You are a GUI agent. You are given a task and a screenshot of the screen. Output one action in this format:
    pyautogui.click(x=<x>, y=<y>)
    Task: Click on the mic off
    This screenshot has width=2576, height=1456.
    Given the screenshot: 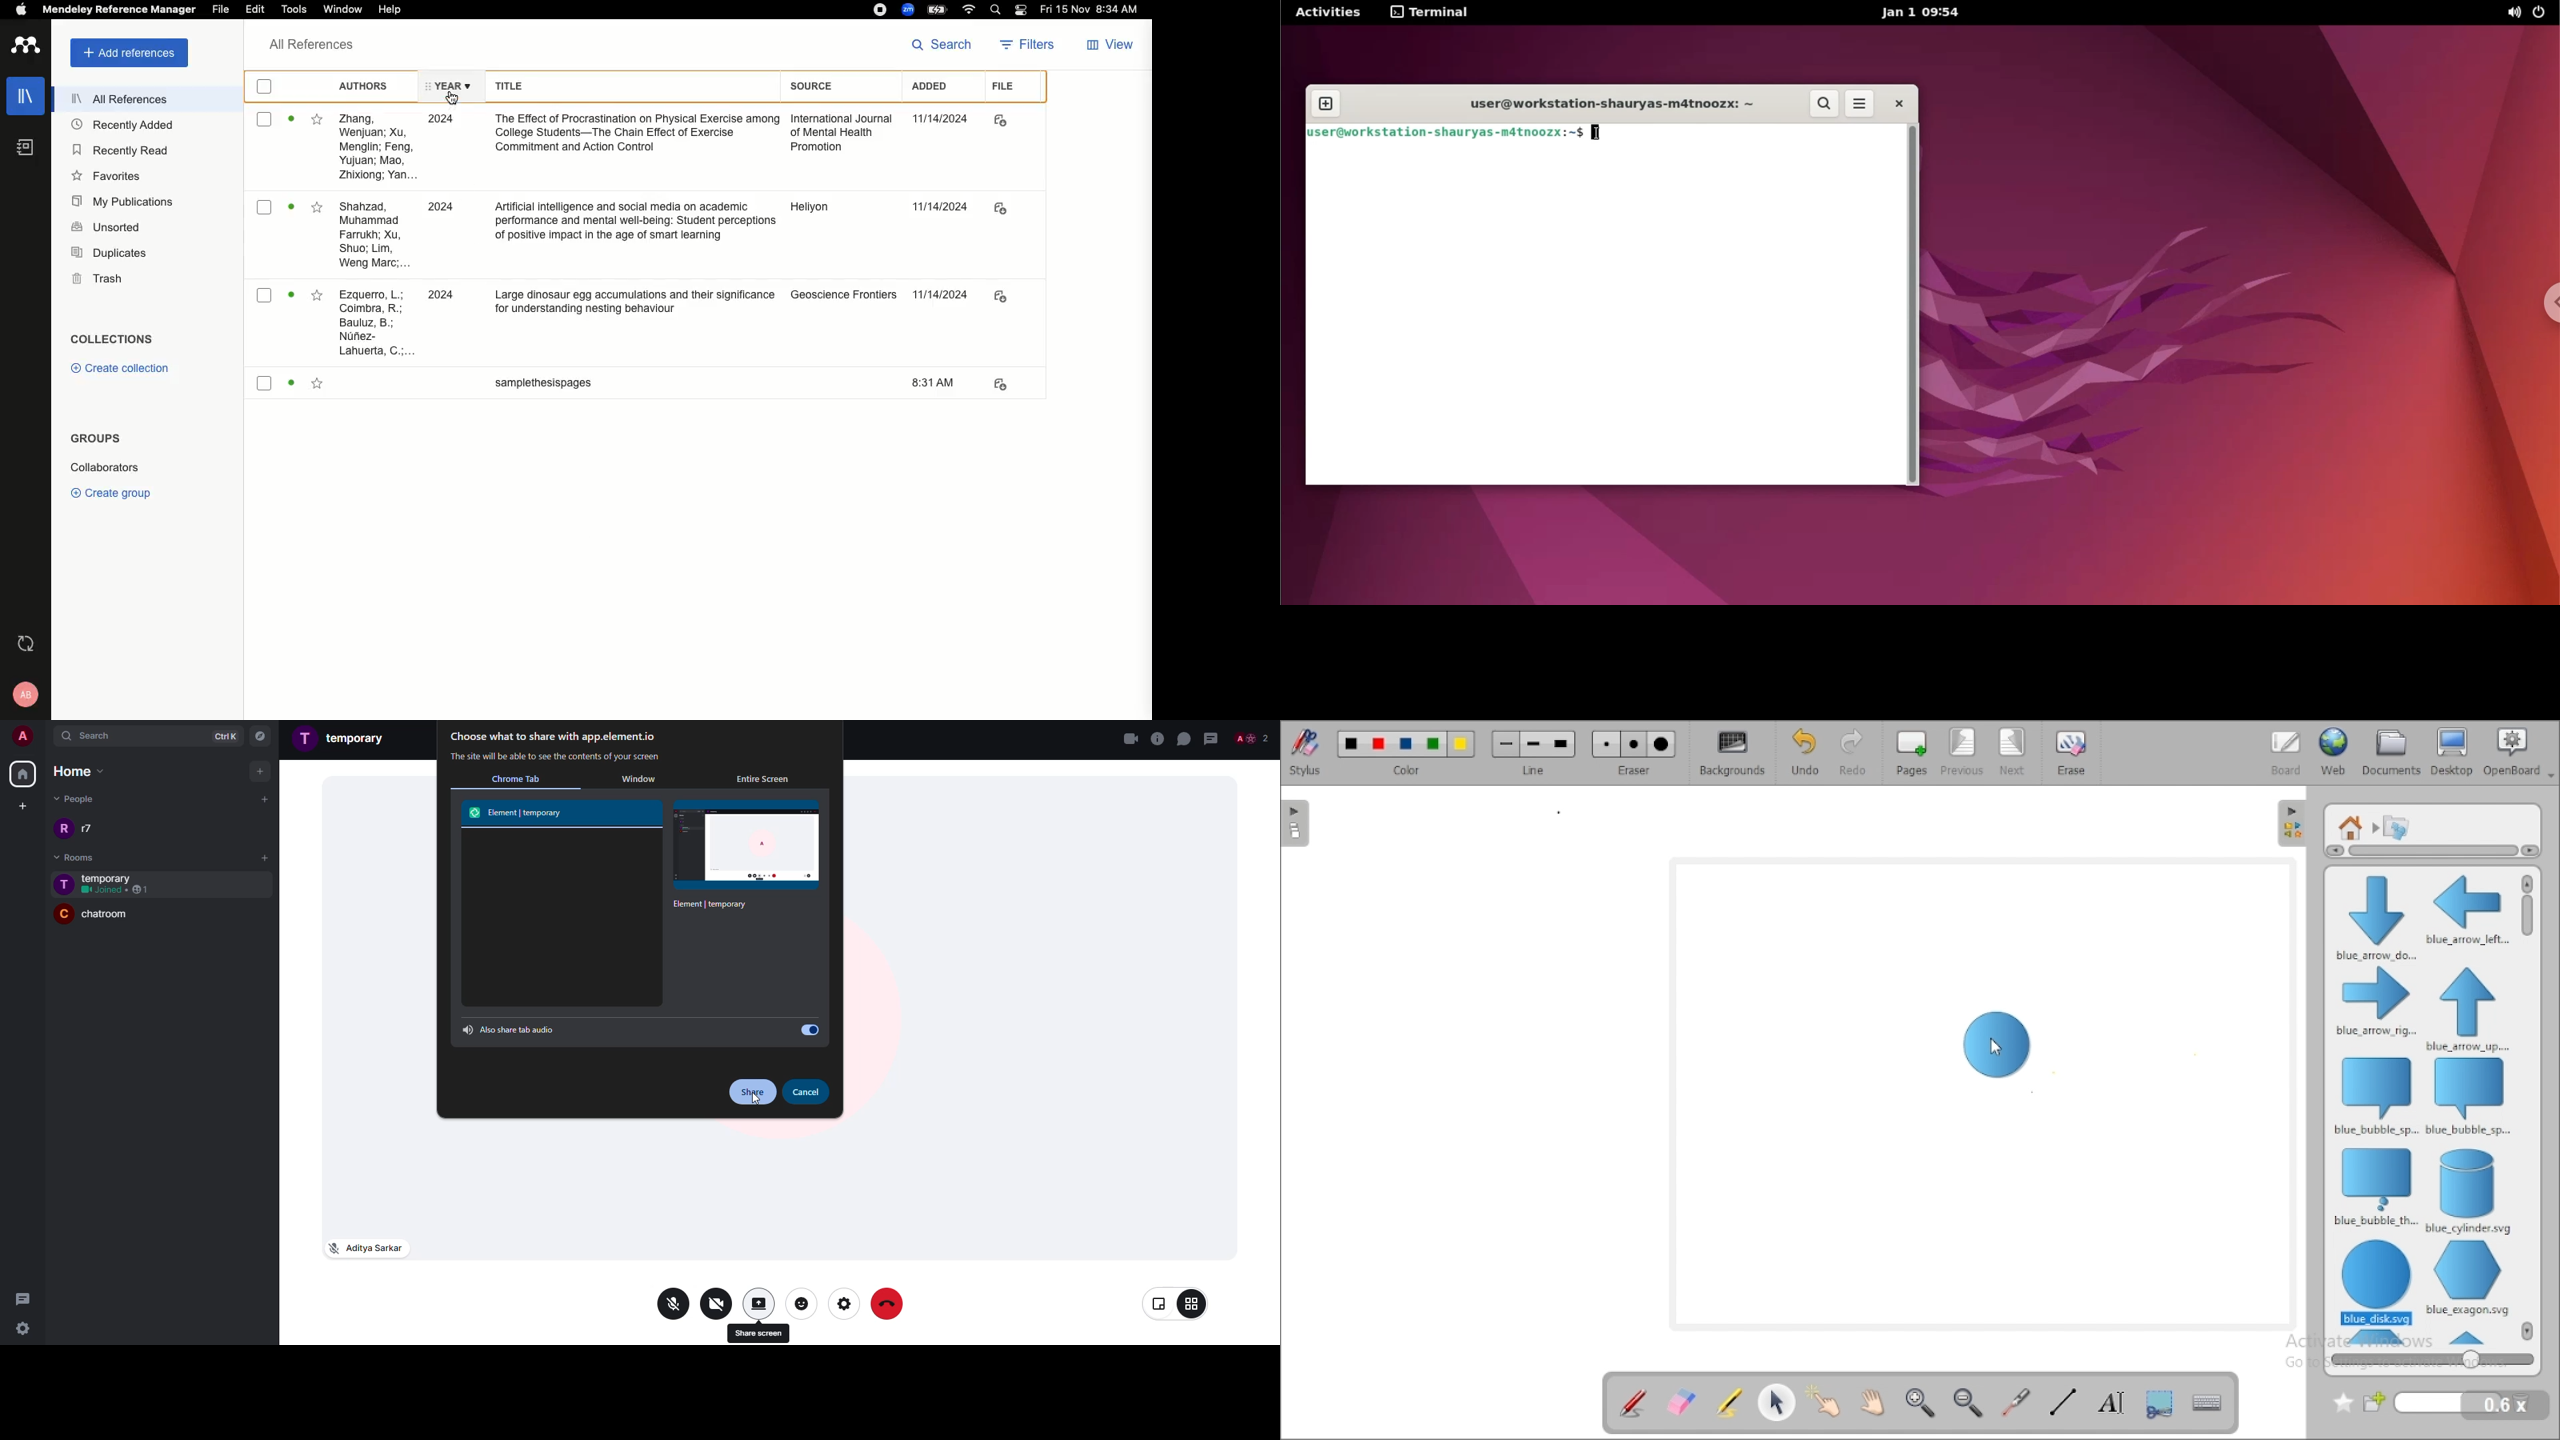 What is the action you would take?
    pyautogui.click(x=365, y=1247)
    